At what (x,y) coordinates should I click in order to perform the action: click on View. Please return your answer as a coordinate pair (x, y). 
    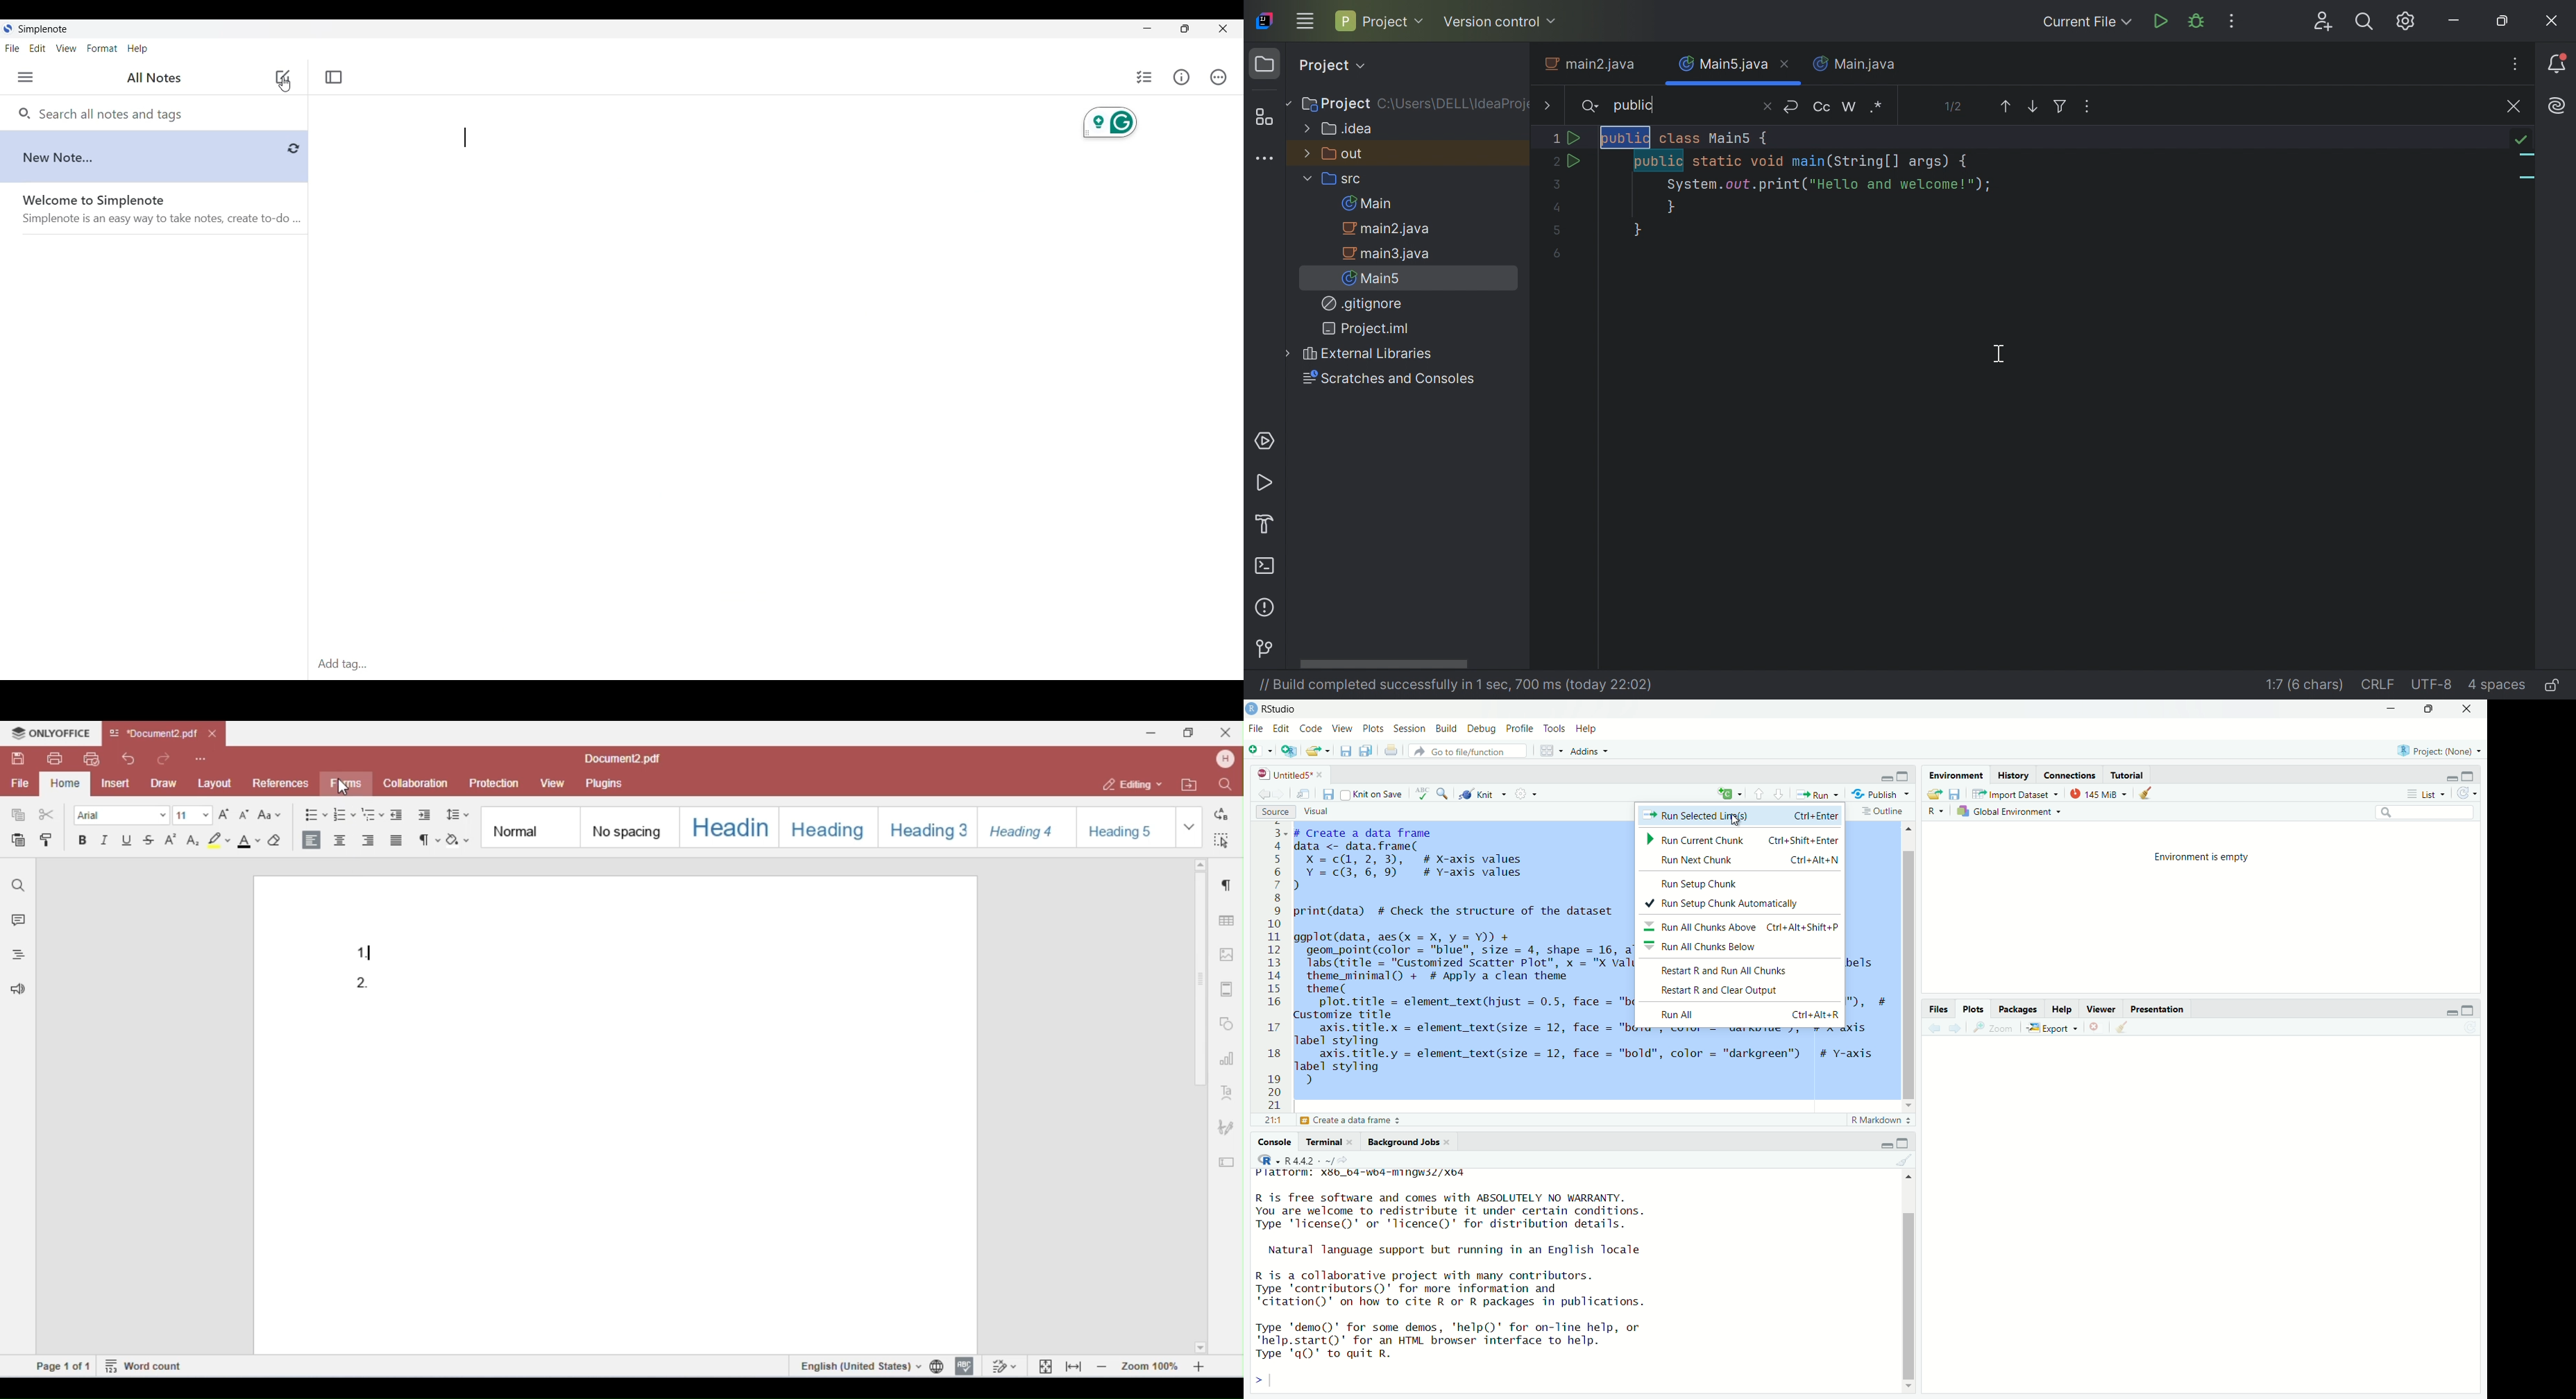
    Looking at the image, I should click on (66, 49).